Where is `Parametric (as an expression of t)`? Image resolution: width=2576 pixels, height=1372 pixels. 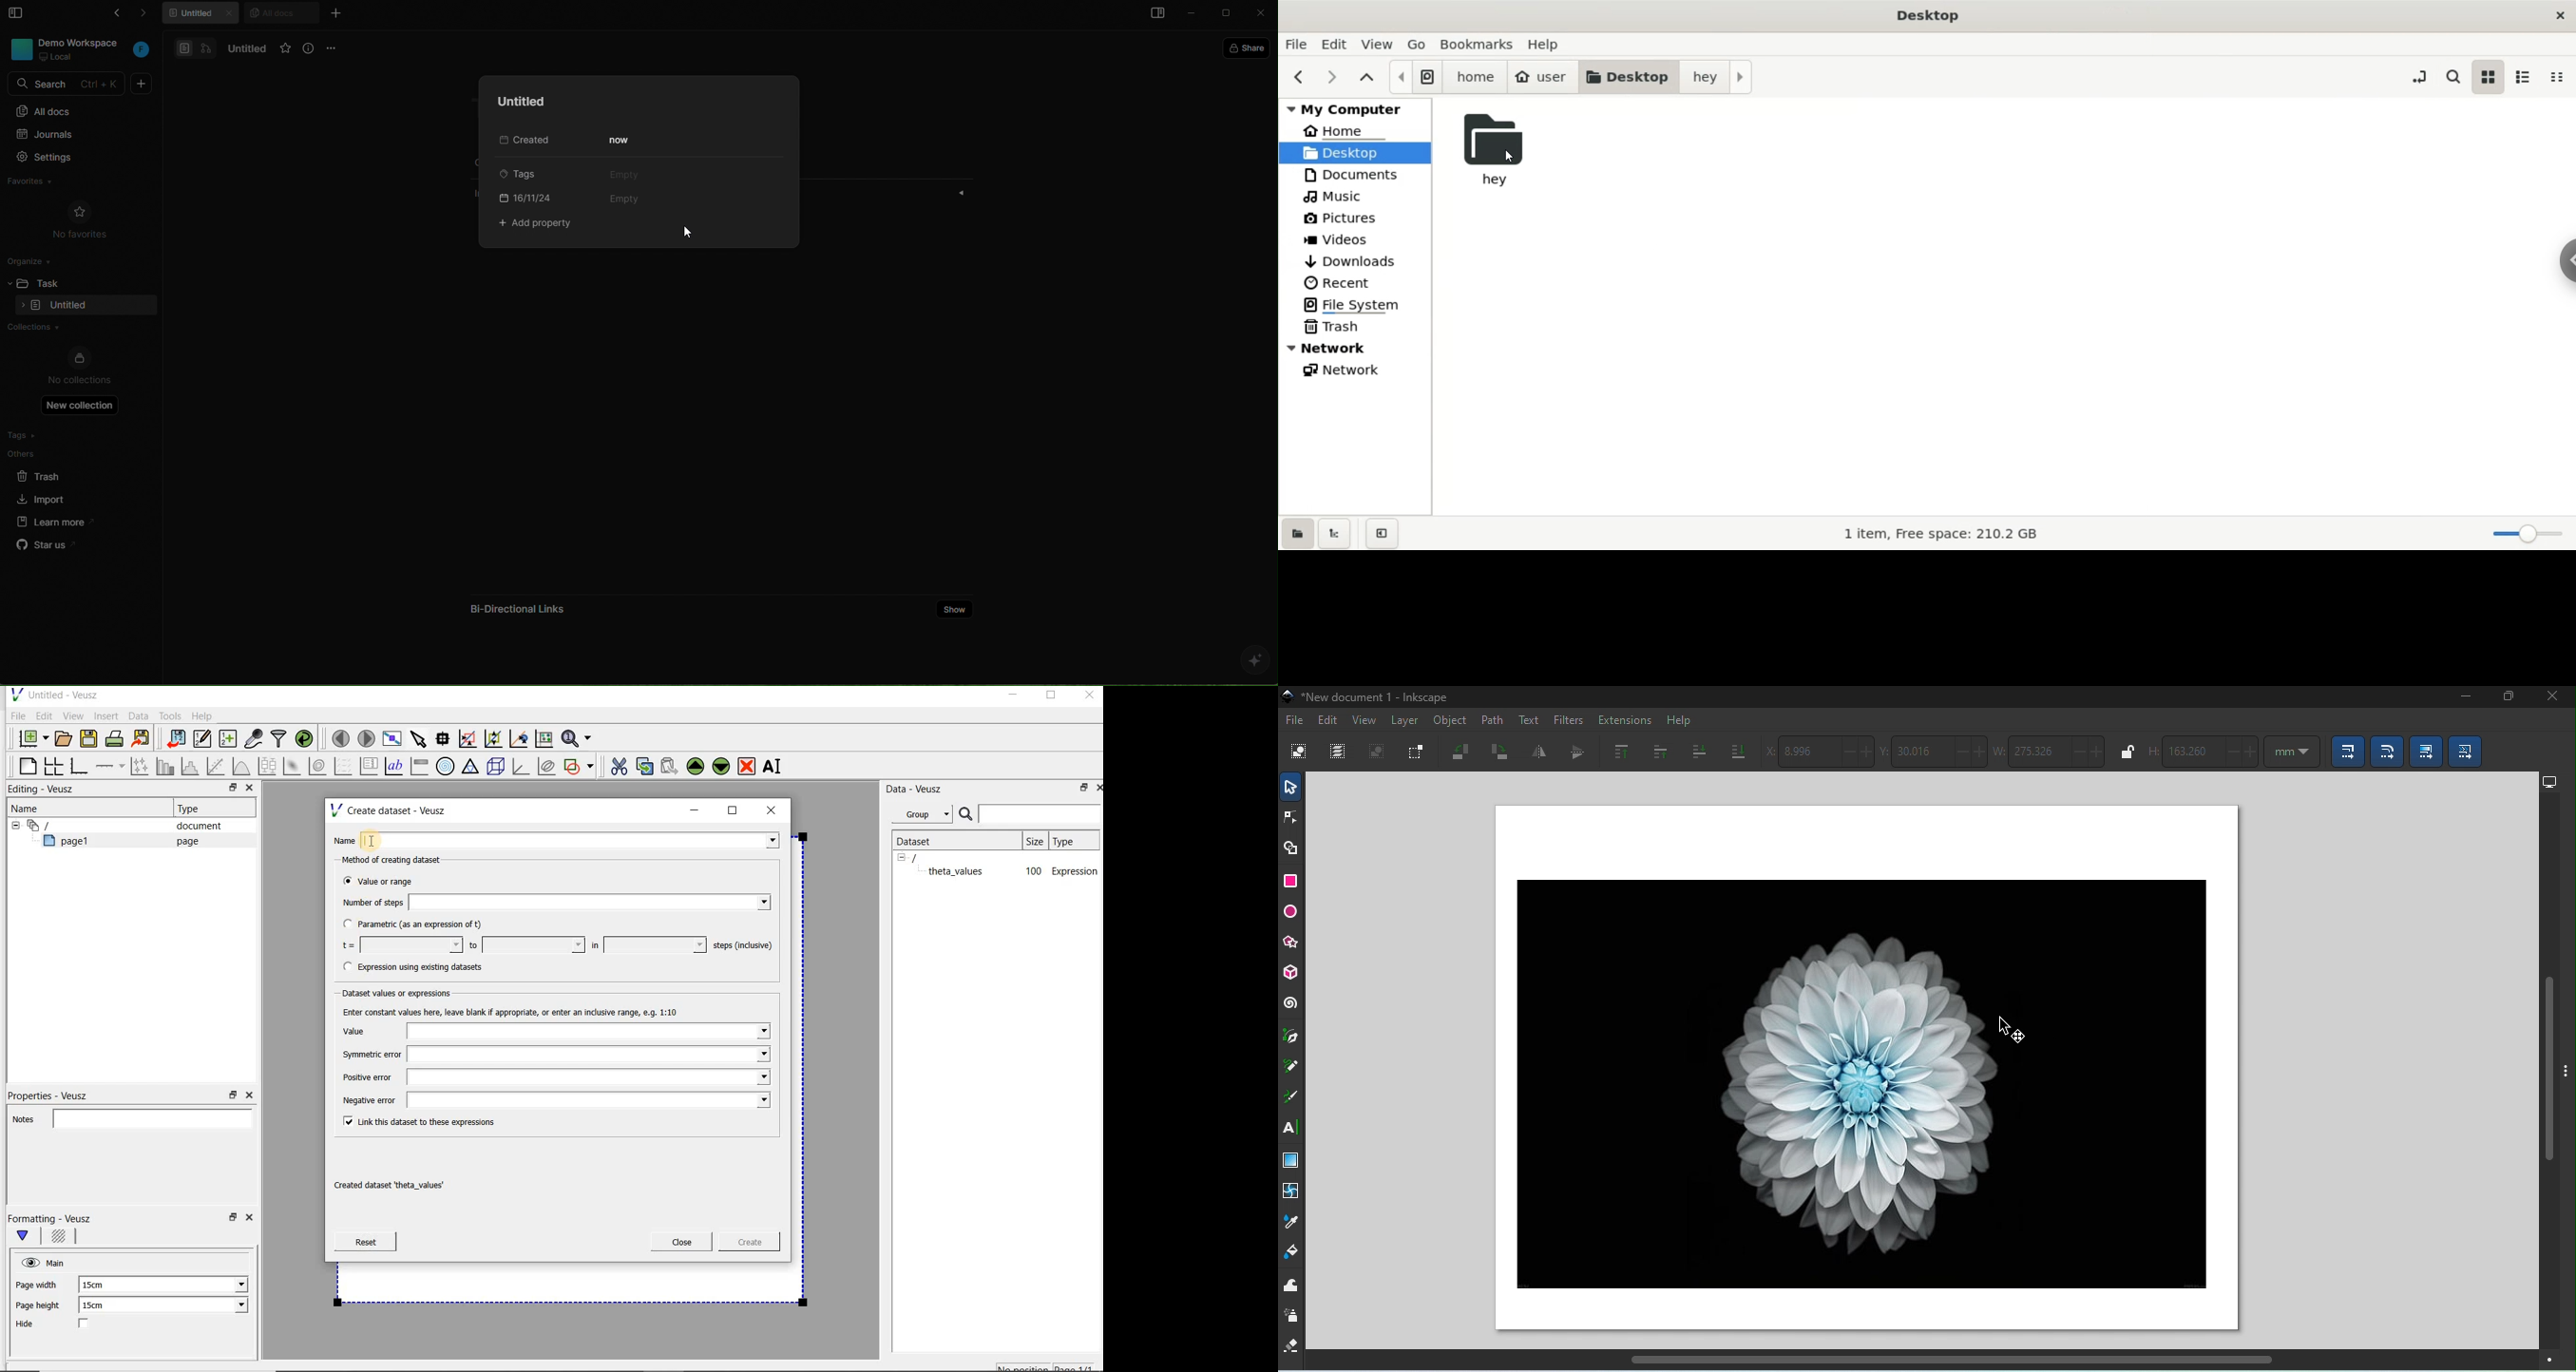 Parametric (as an expression of t) is located at coordinates (419, 925).